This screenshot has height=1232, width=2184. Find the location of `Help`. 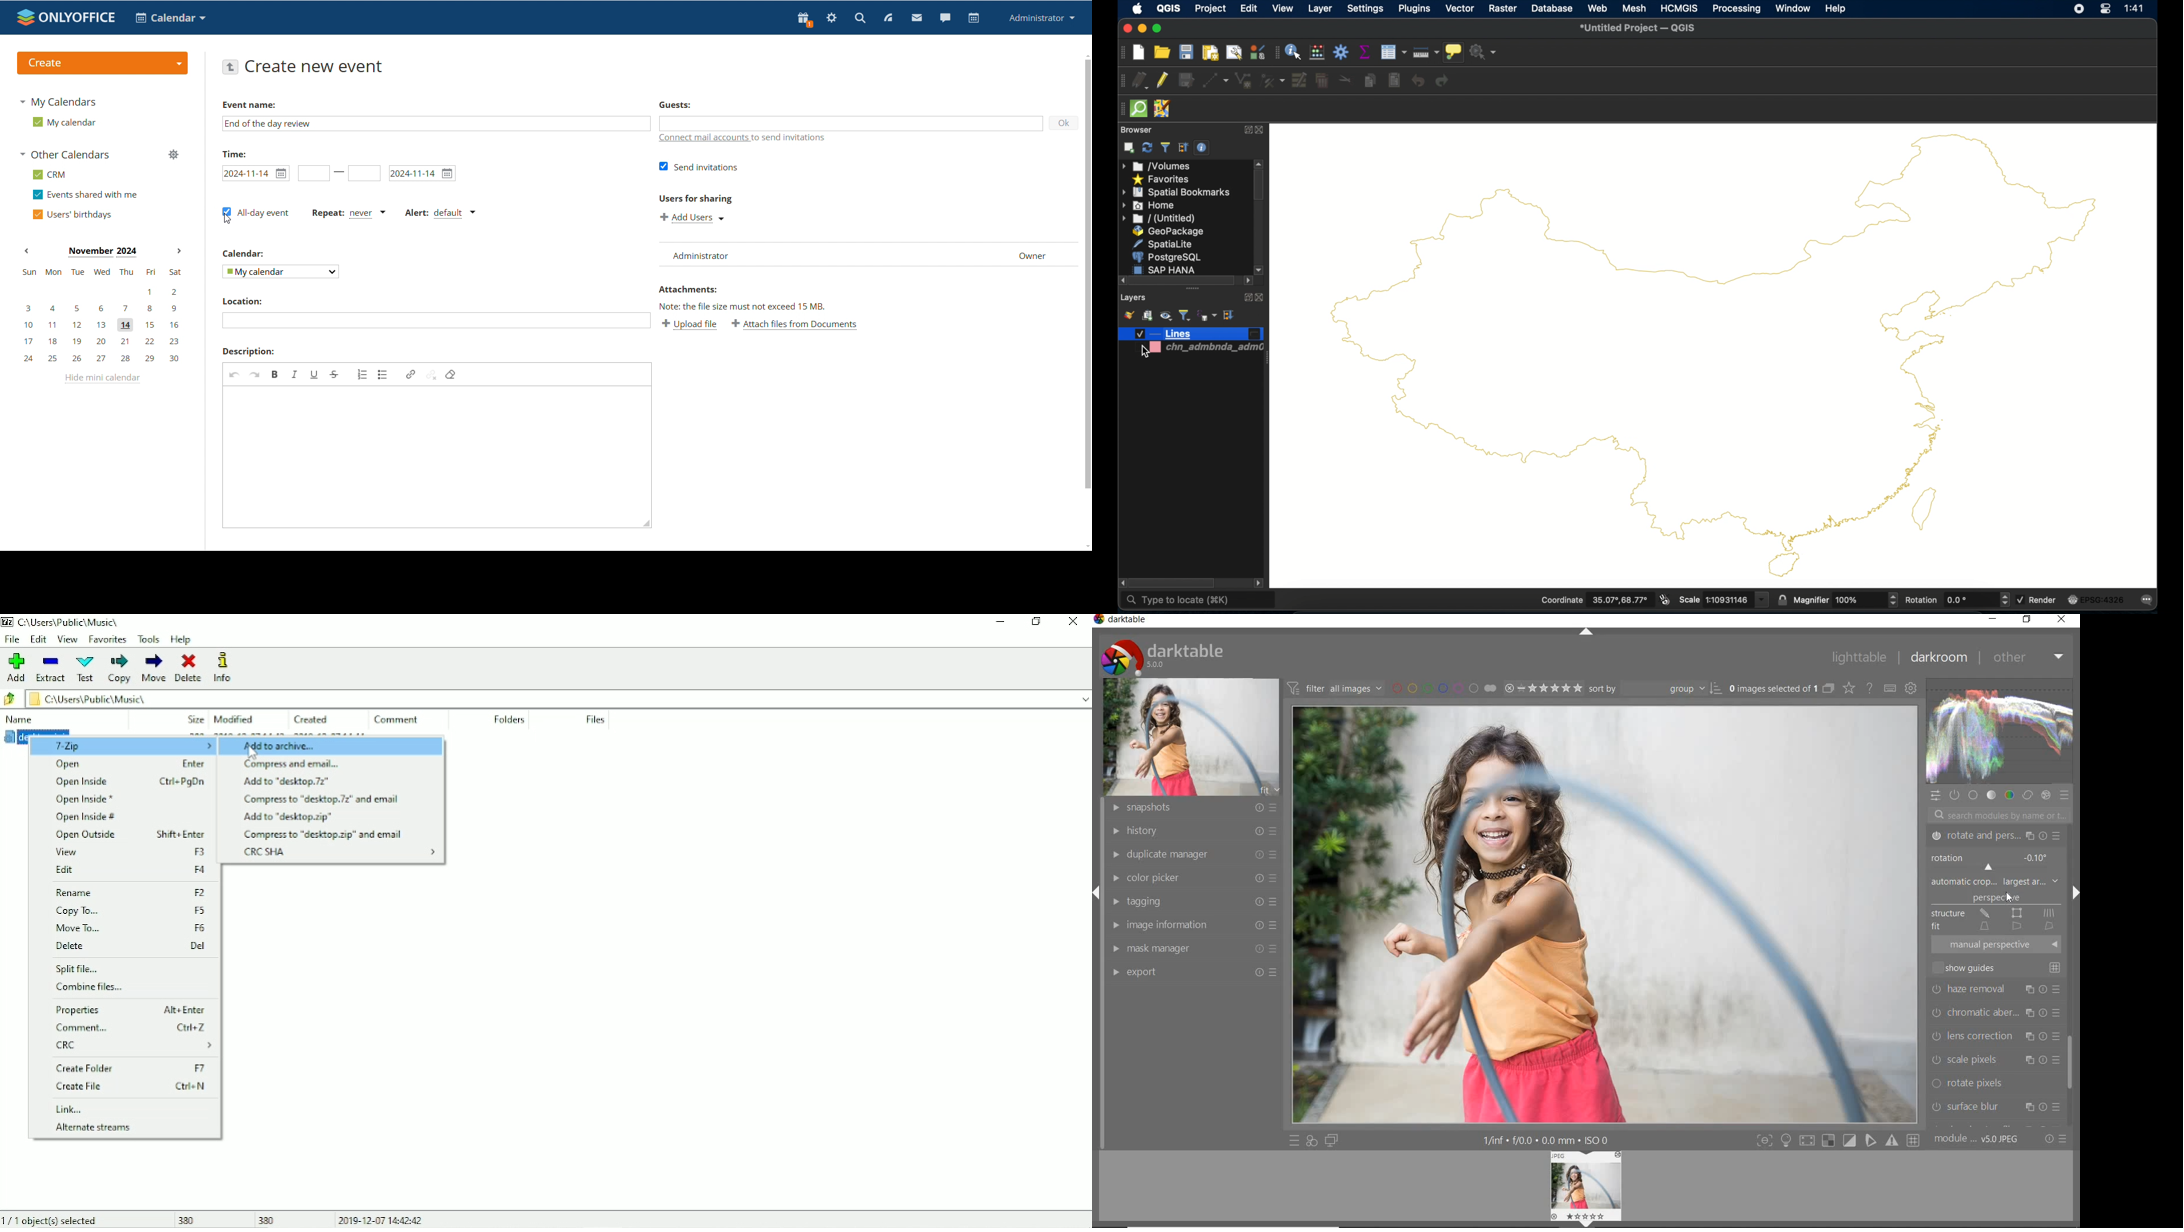

Help is located at coordinates (182, 639).